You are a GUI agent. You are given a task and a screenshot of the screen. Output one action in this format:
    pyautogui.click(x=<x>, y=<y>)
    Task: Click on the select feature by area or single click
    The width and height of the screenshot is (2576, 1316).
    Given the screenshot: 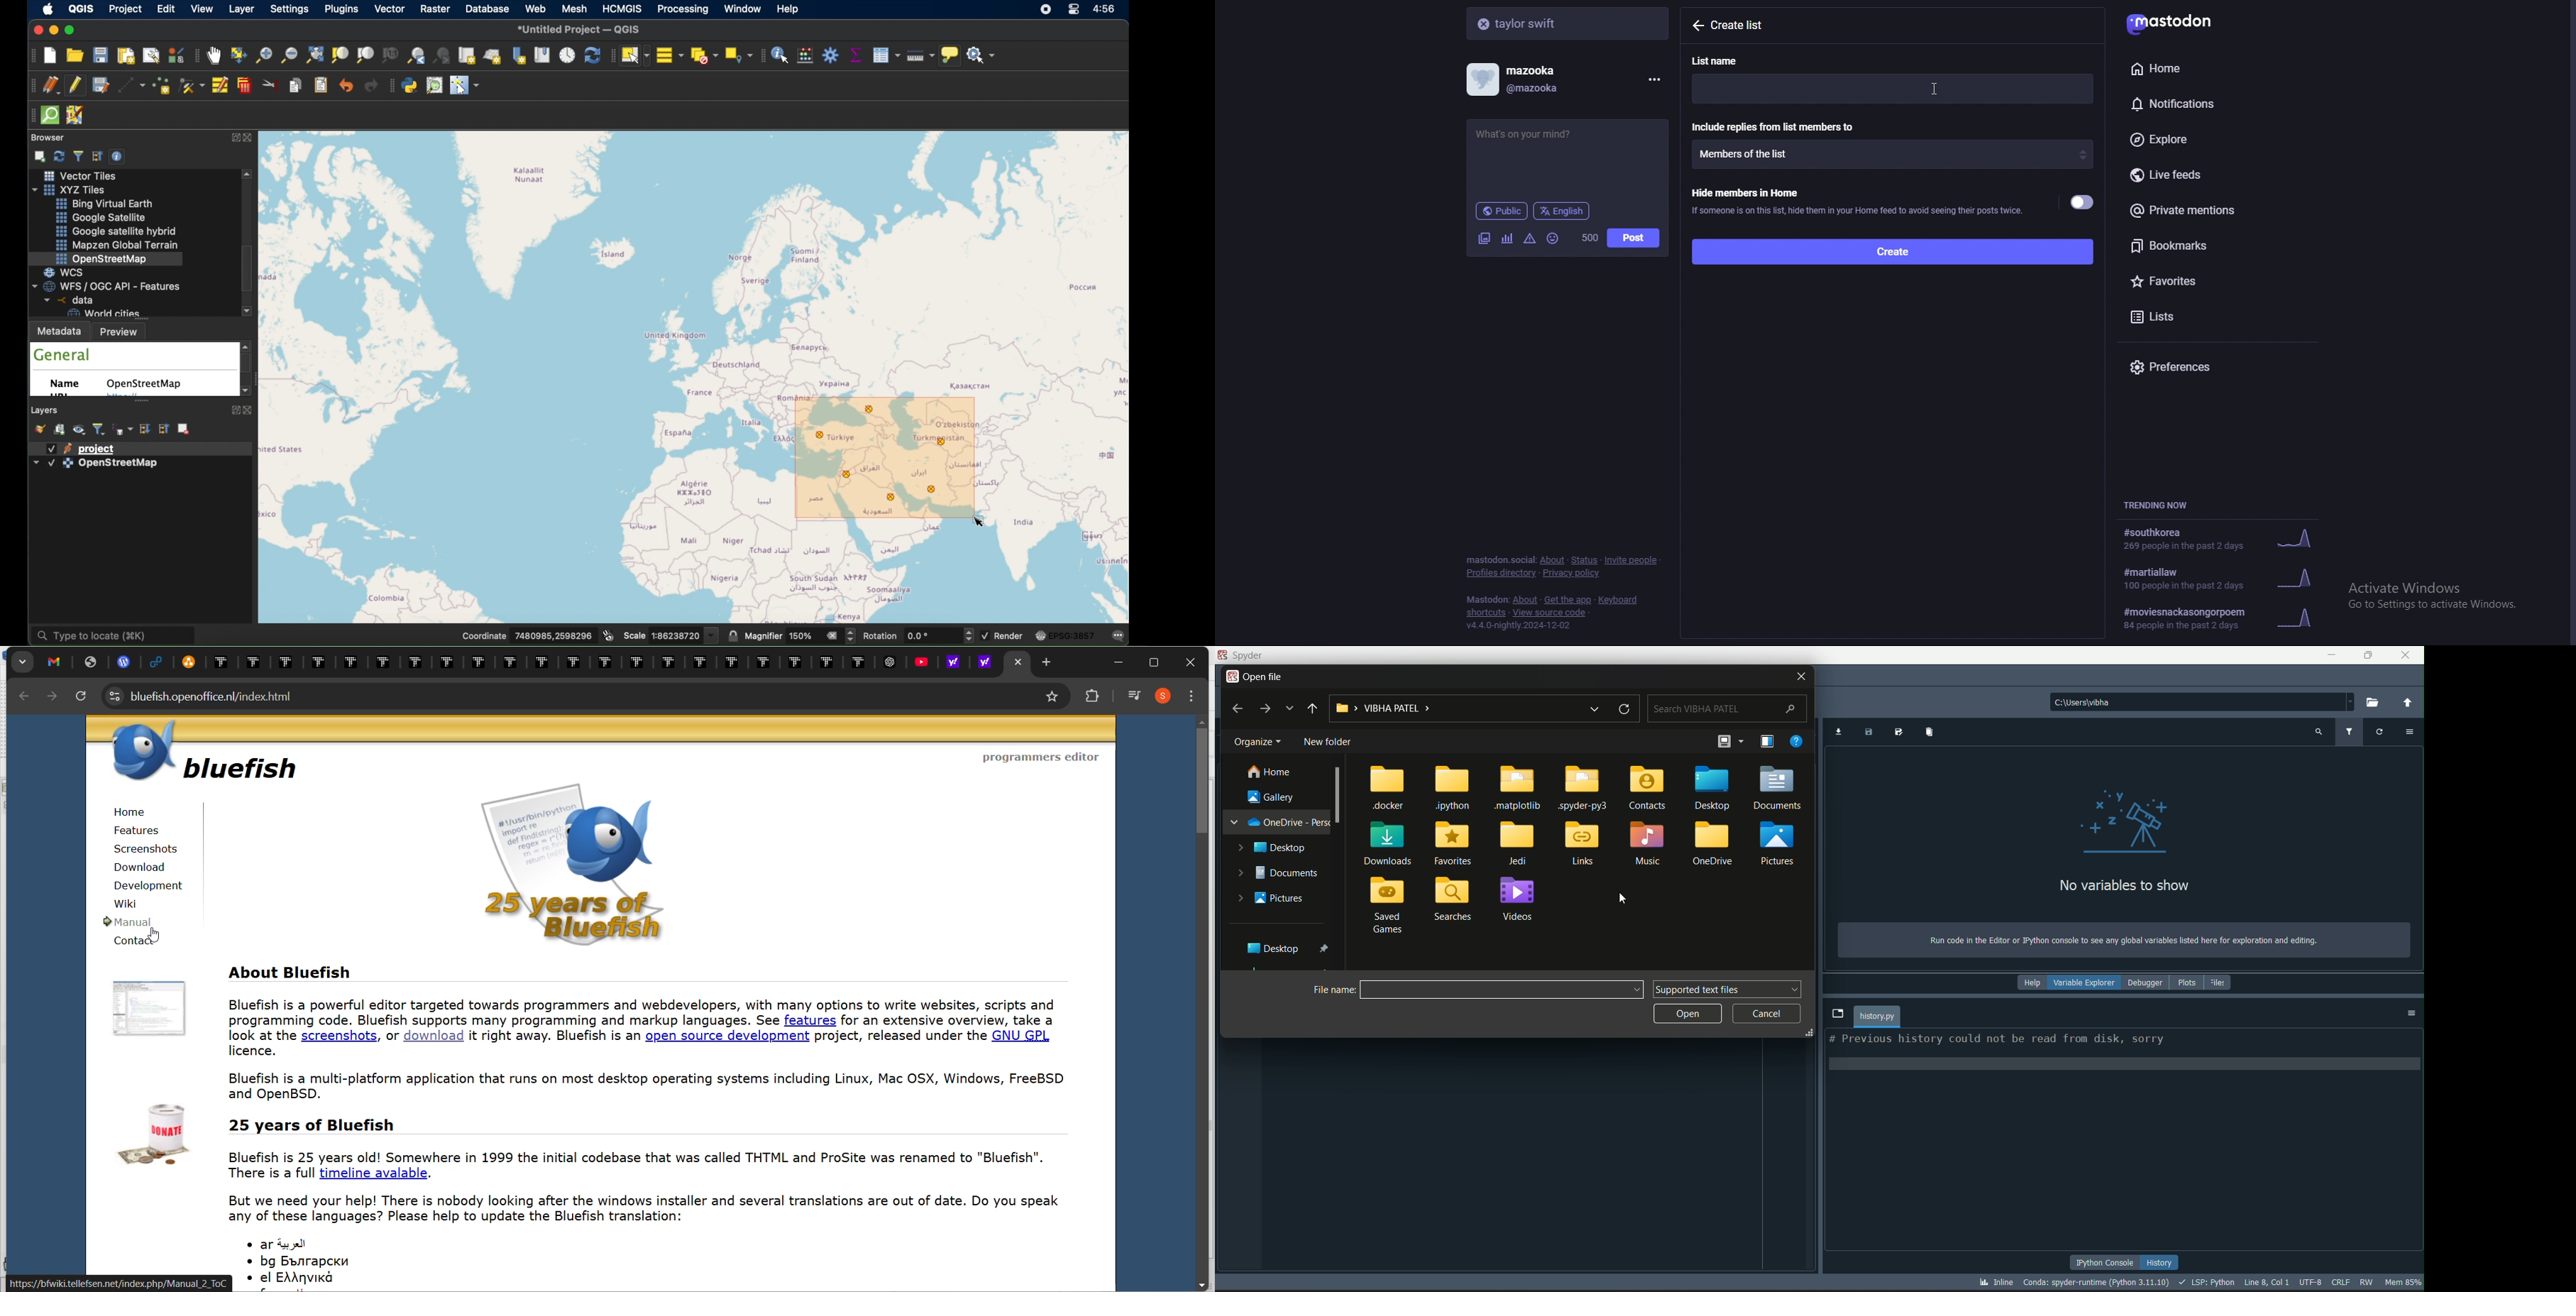 What is the action you would take?
    pyautogui.click(x=634, y=54)
    